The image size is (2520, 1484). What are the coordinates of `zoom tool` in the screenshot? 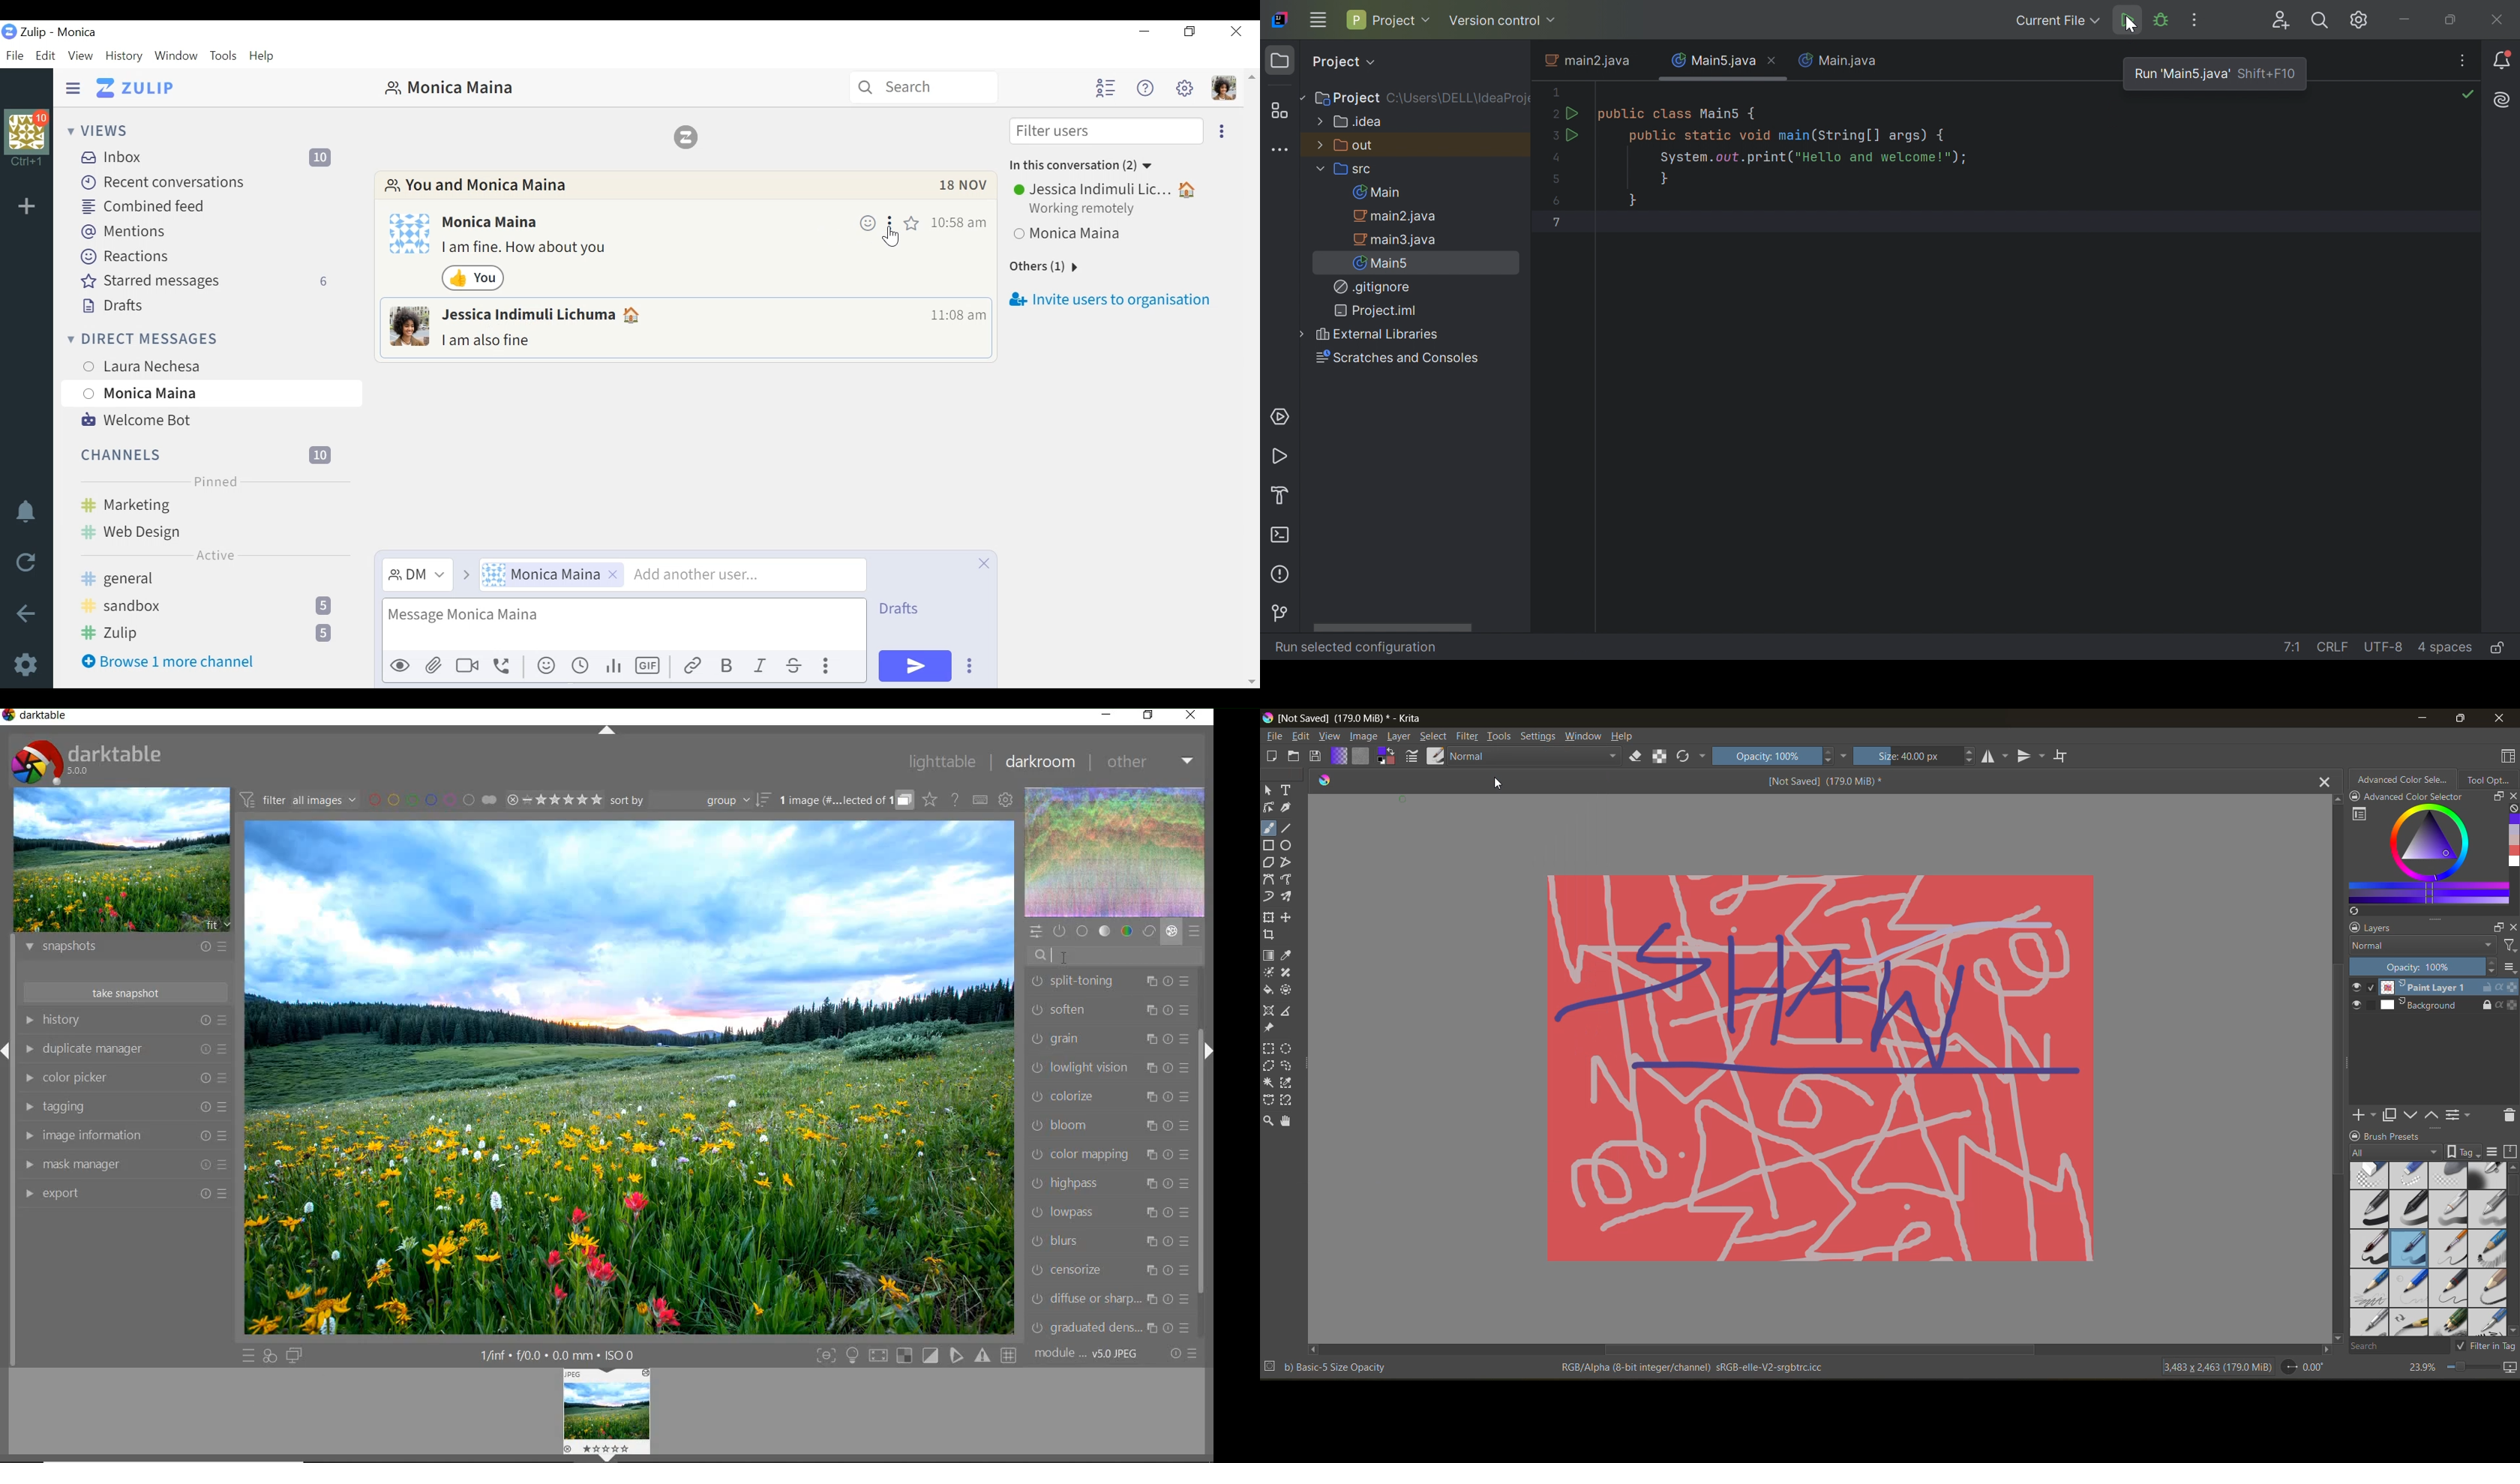 It's located at (1270, 1121).